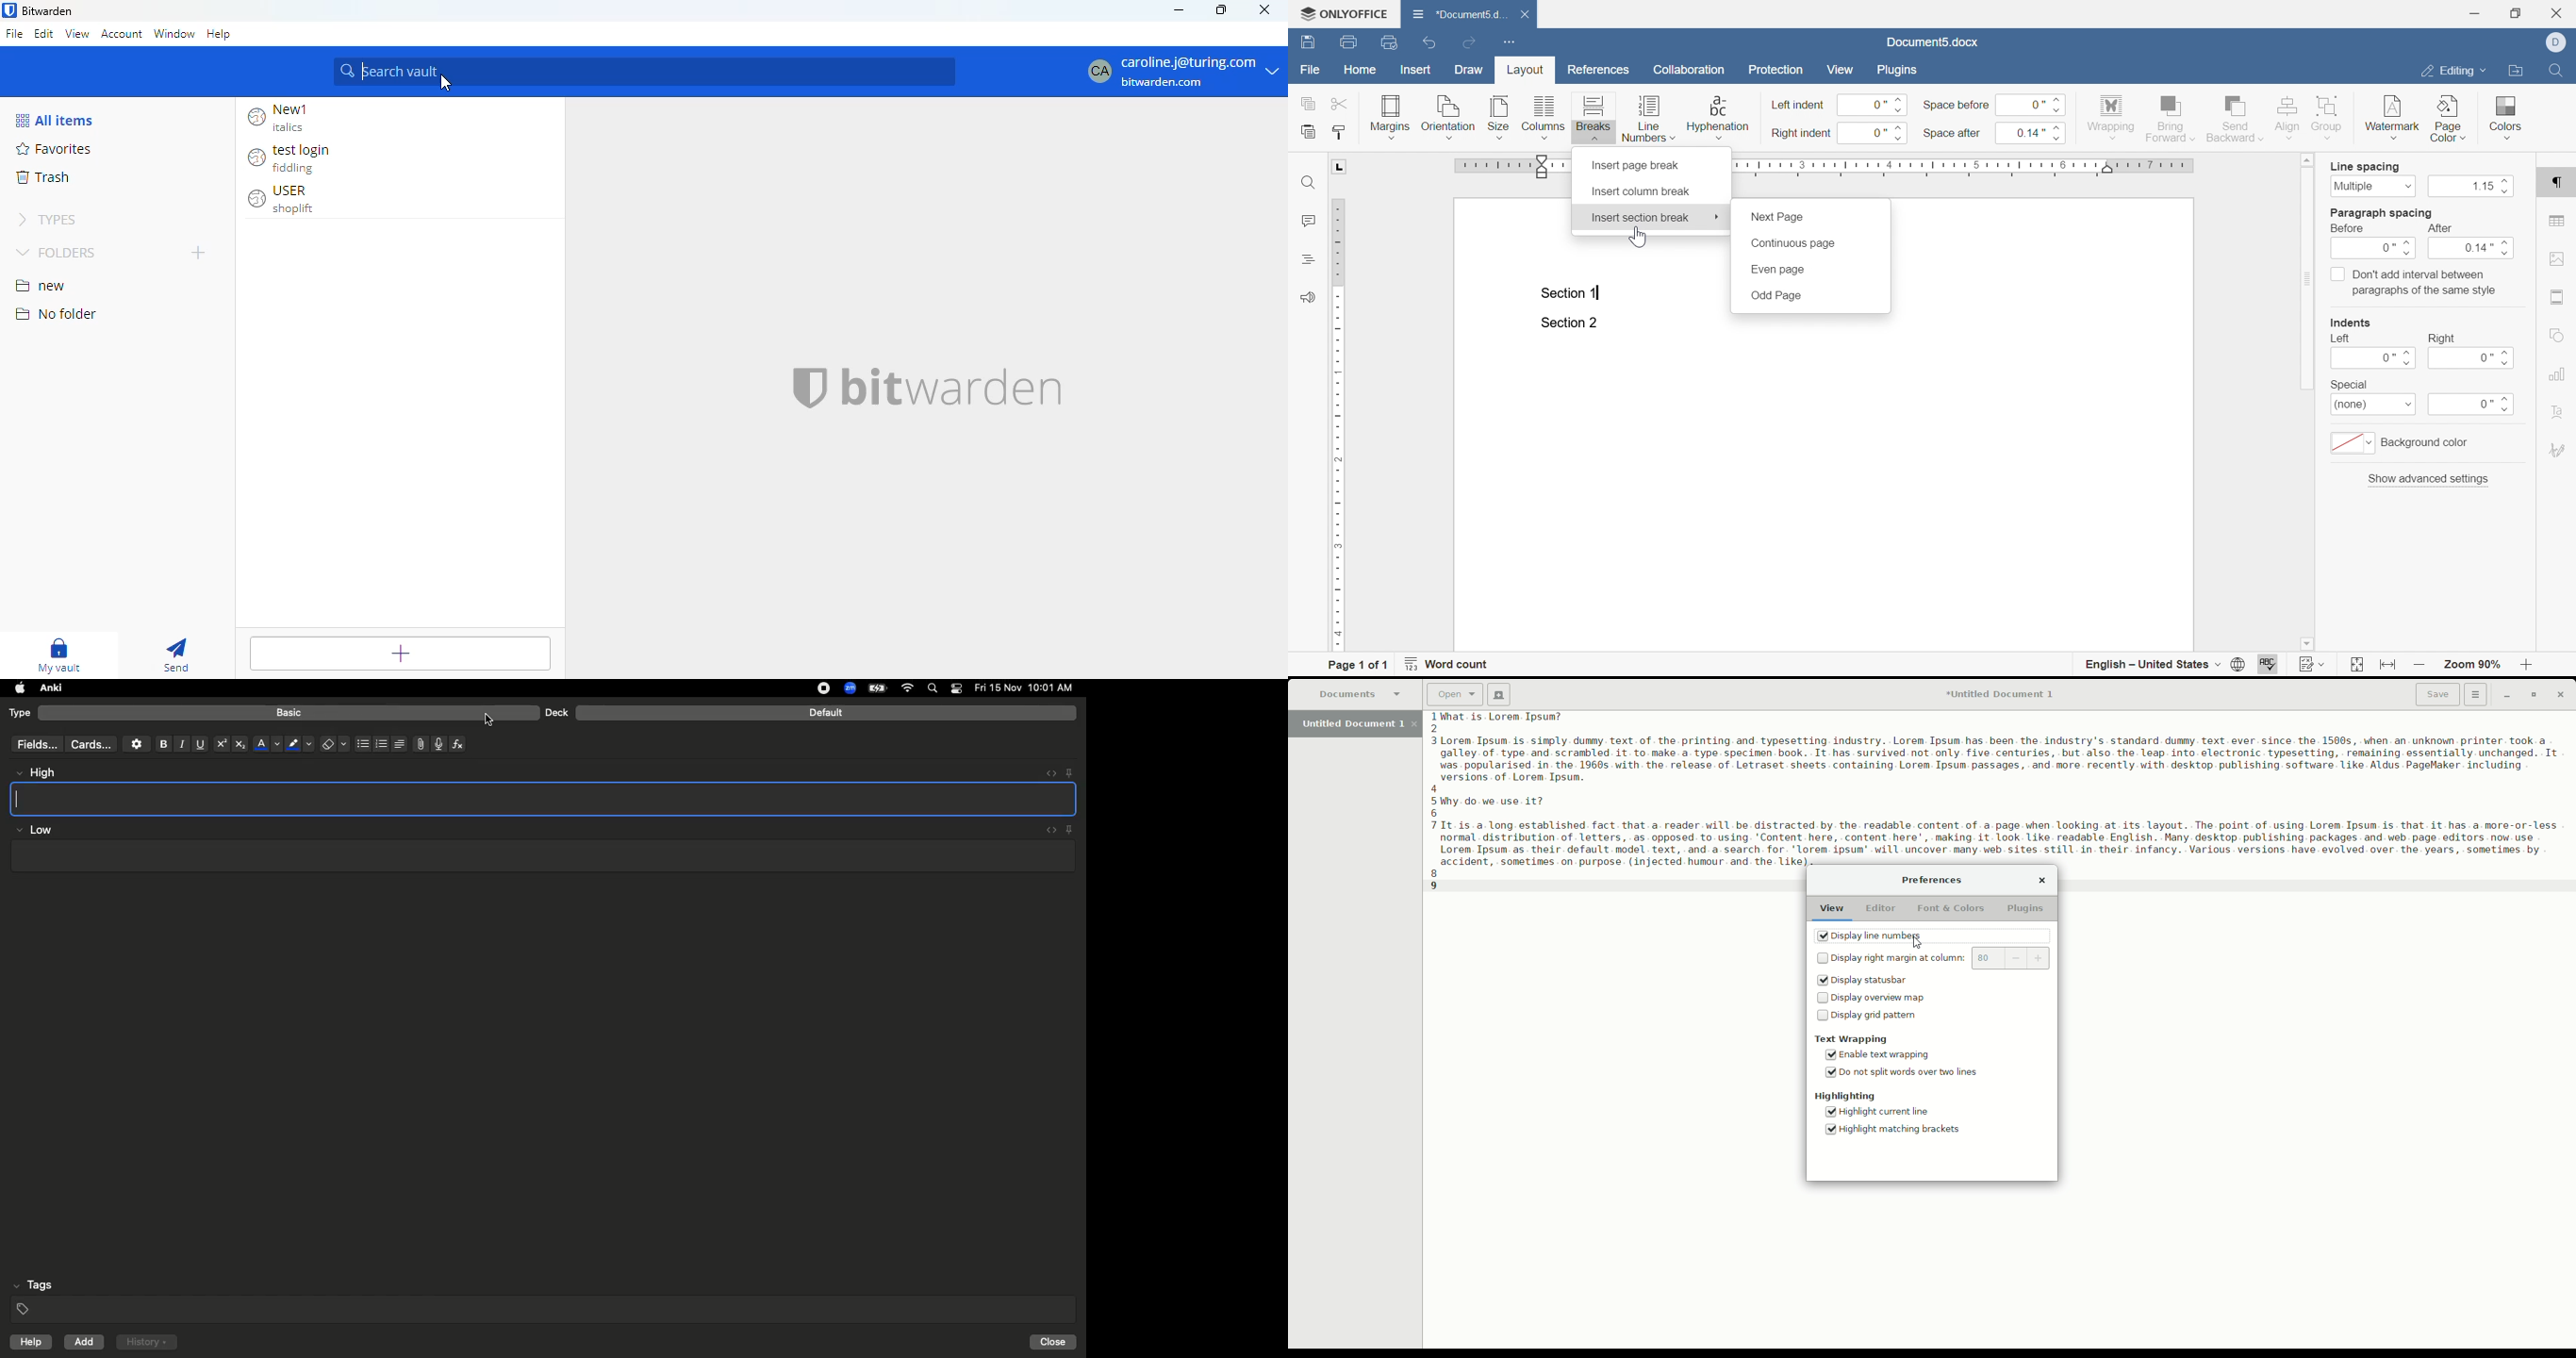 This screenshot has width=2576, height=1372. I want to click on headings, so click(1306, 260).